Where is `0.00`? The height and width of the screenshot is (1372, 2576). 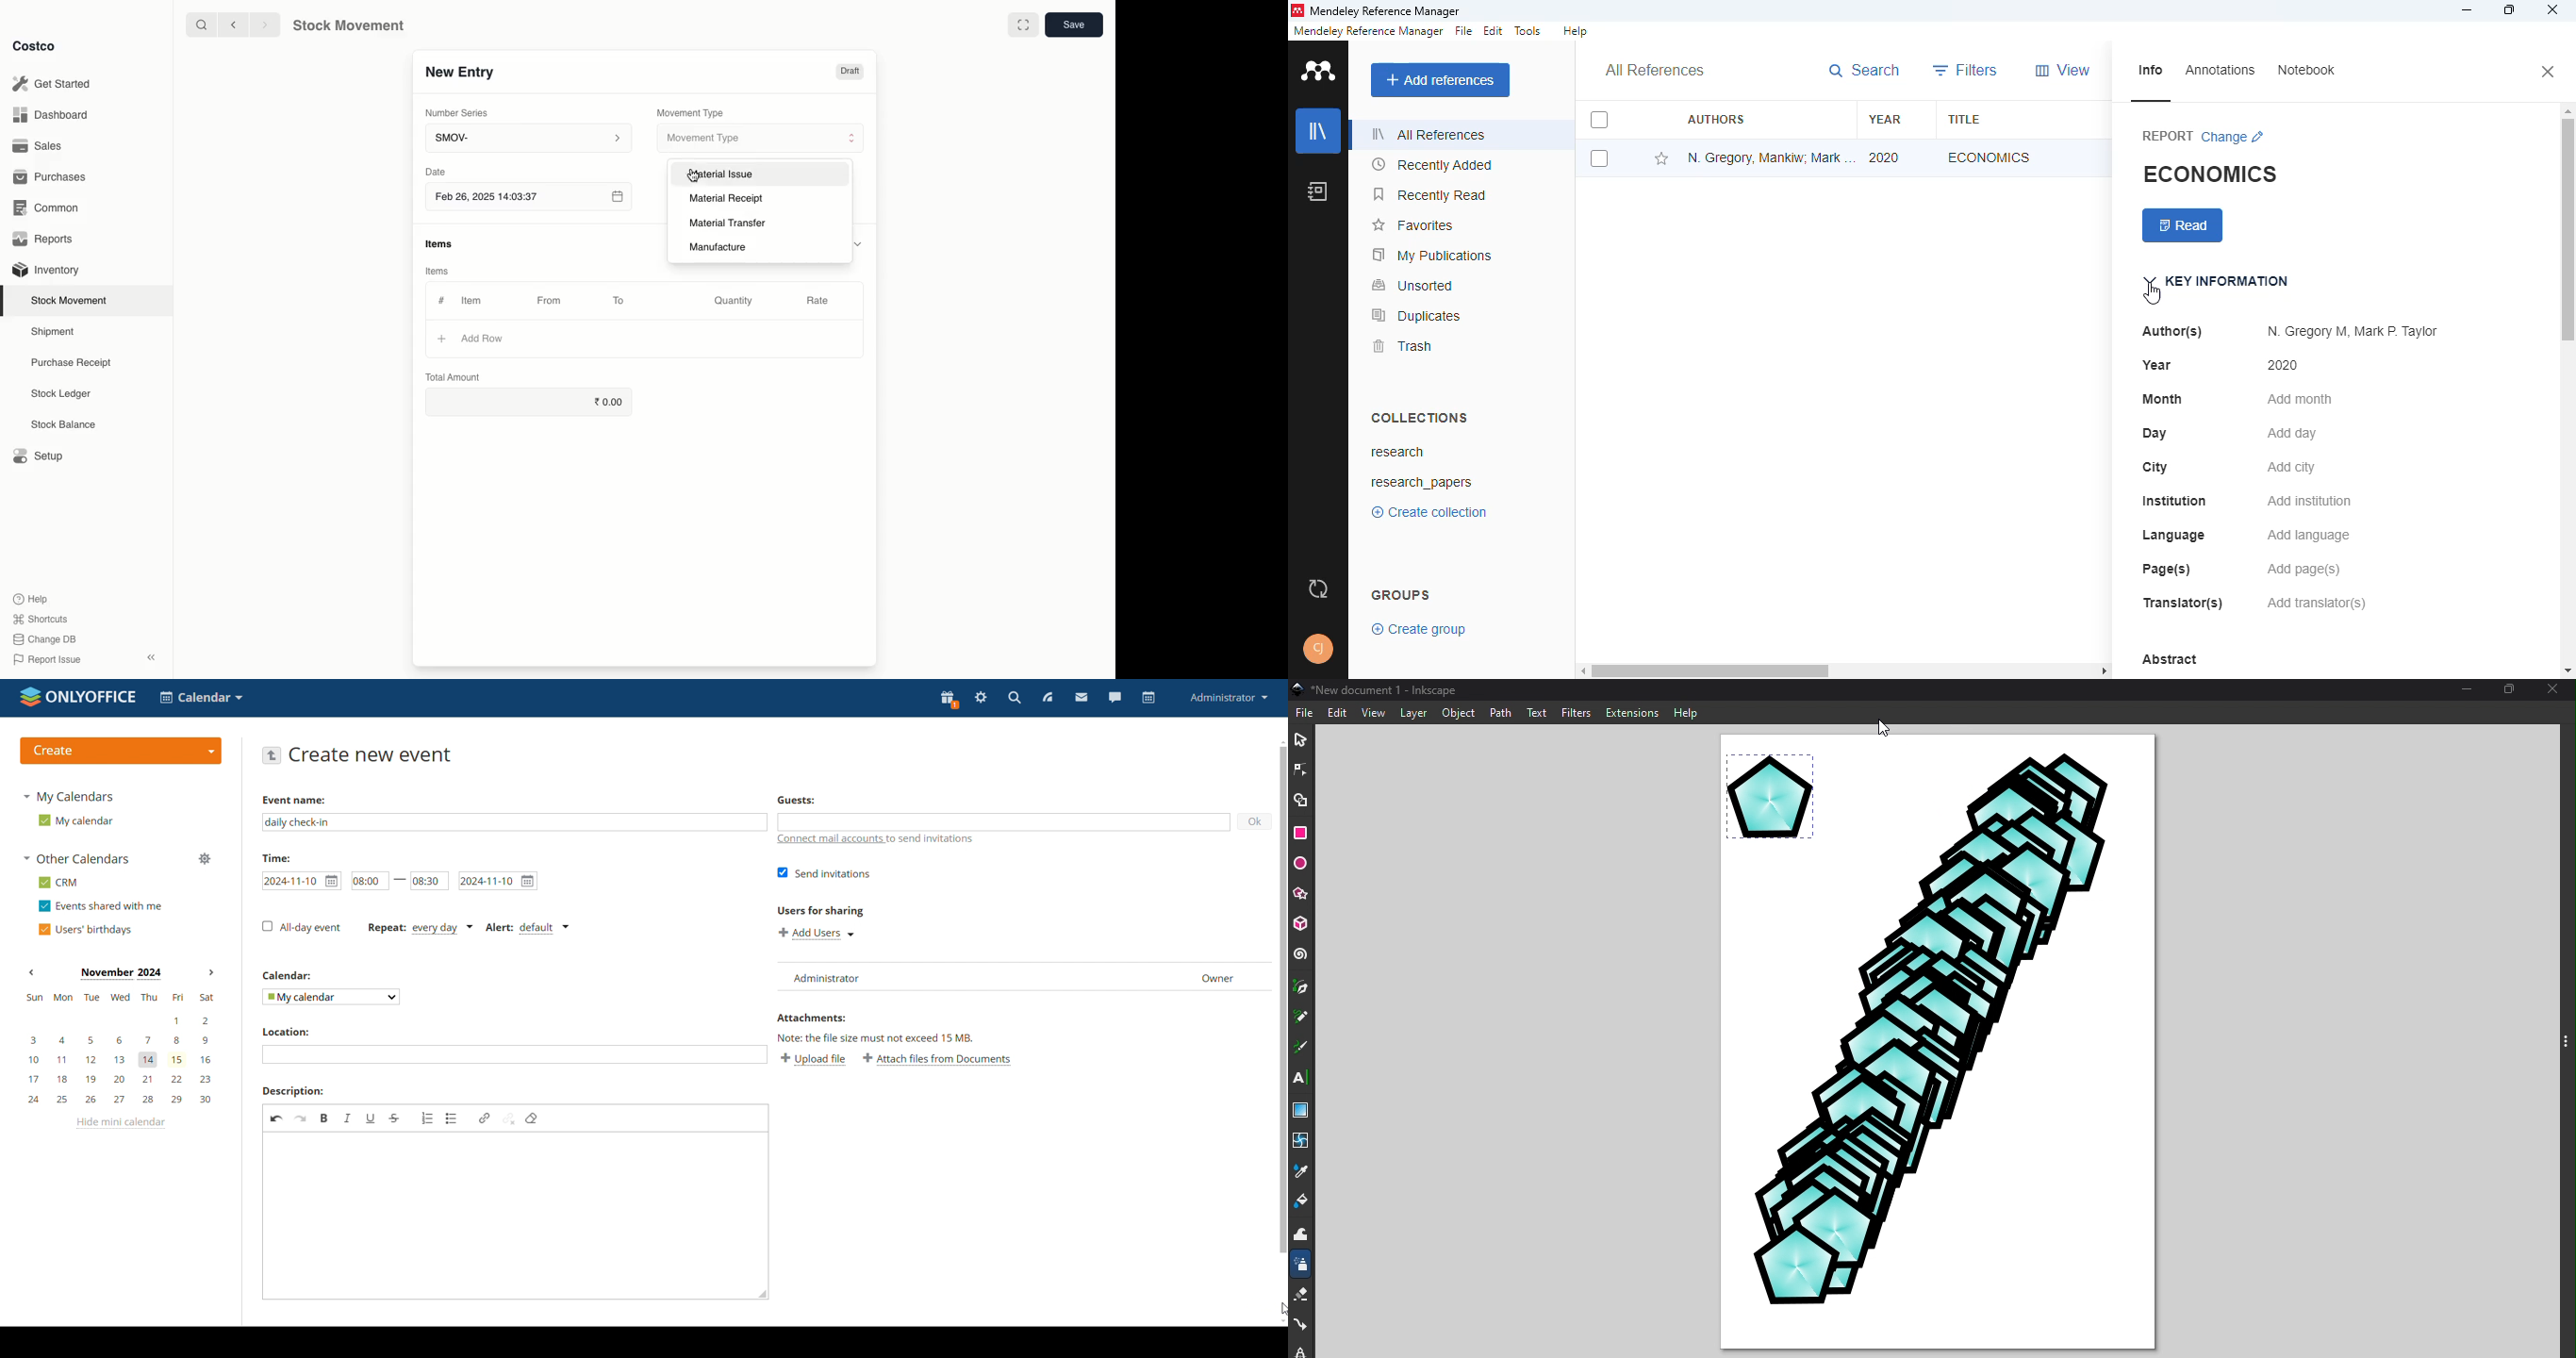
0.00 is located at coordinates (529, 398).